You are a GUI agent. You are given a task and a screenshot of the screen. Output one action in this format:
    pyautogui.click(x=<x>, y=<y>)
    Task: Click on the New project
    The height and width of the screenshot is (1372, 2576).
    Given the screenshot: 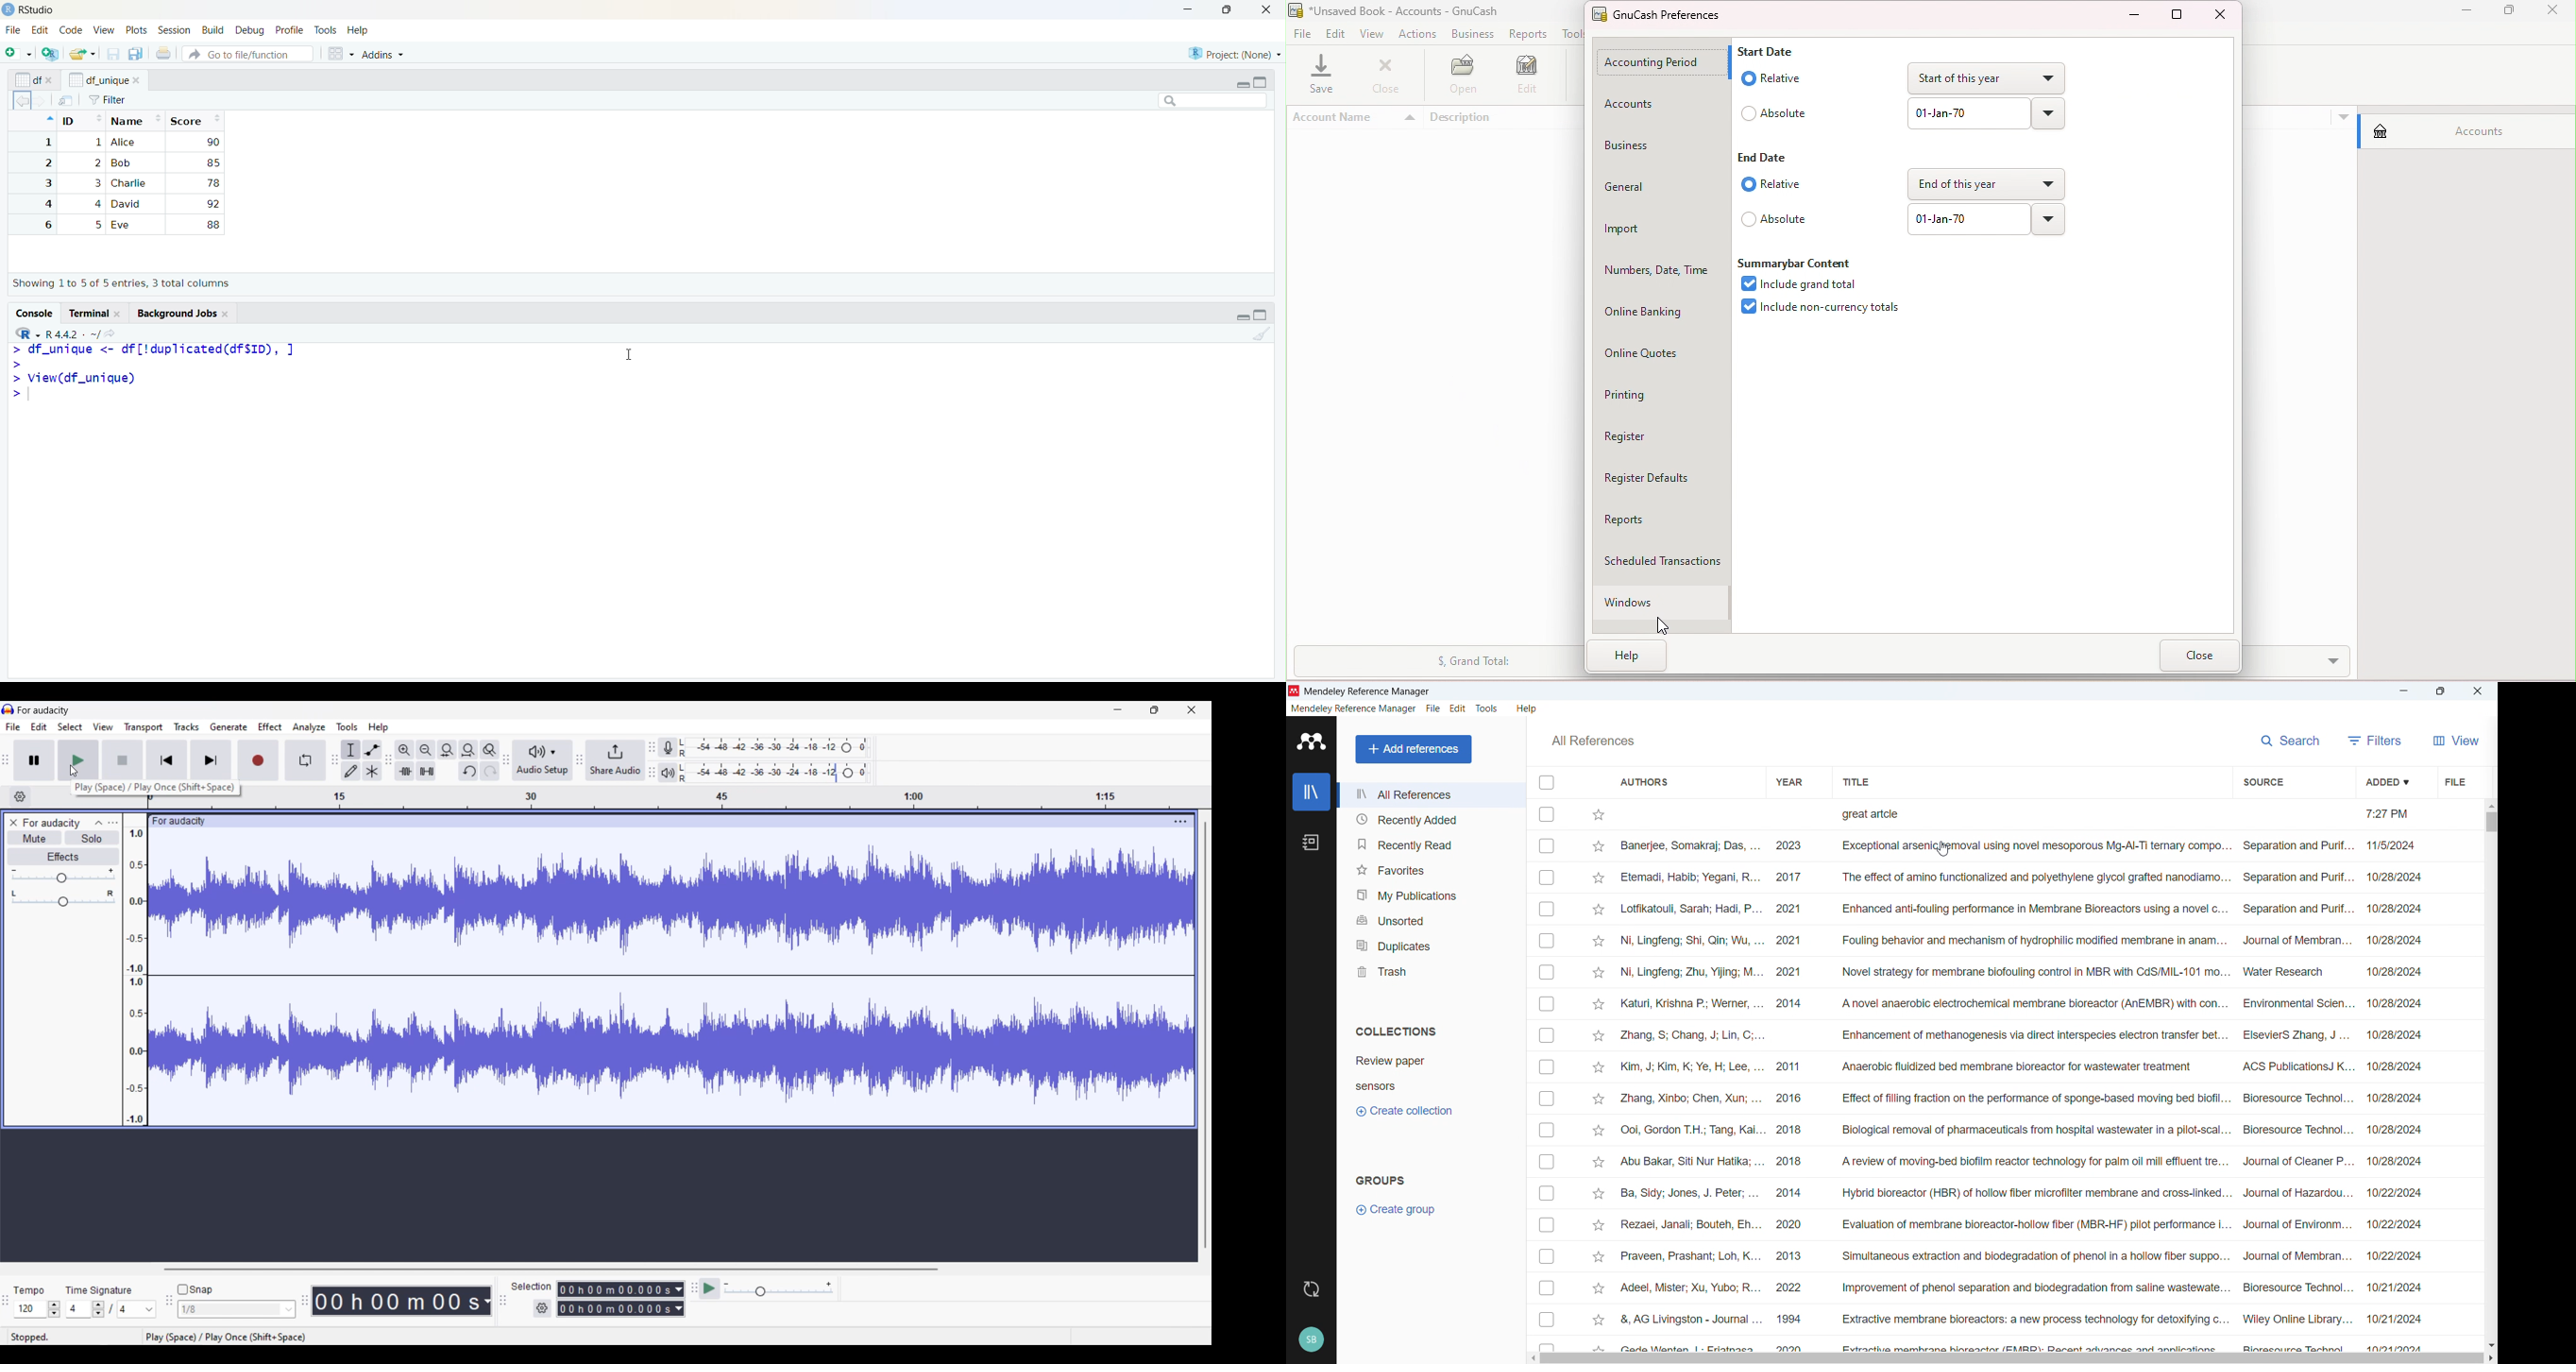 What is the action you would take?
    pyautogui.click(x=51, y=54)
    